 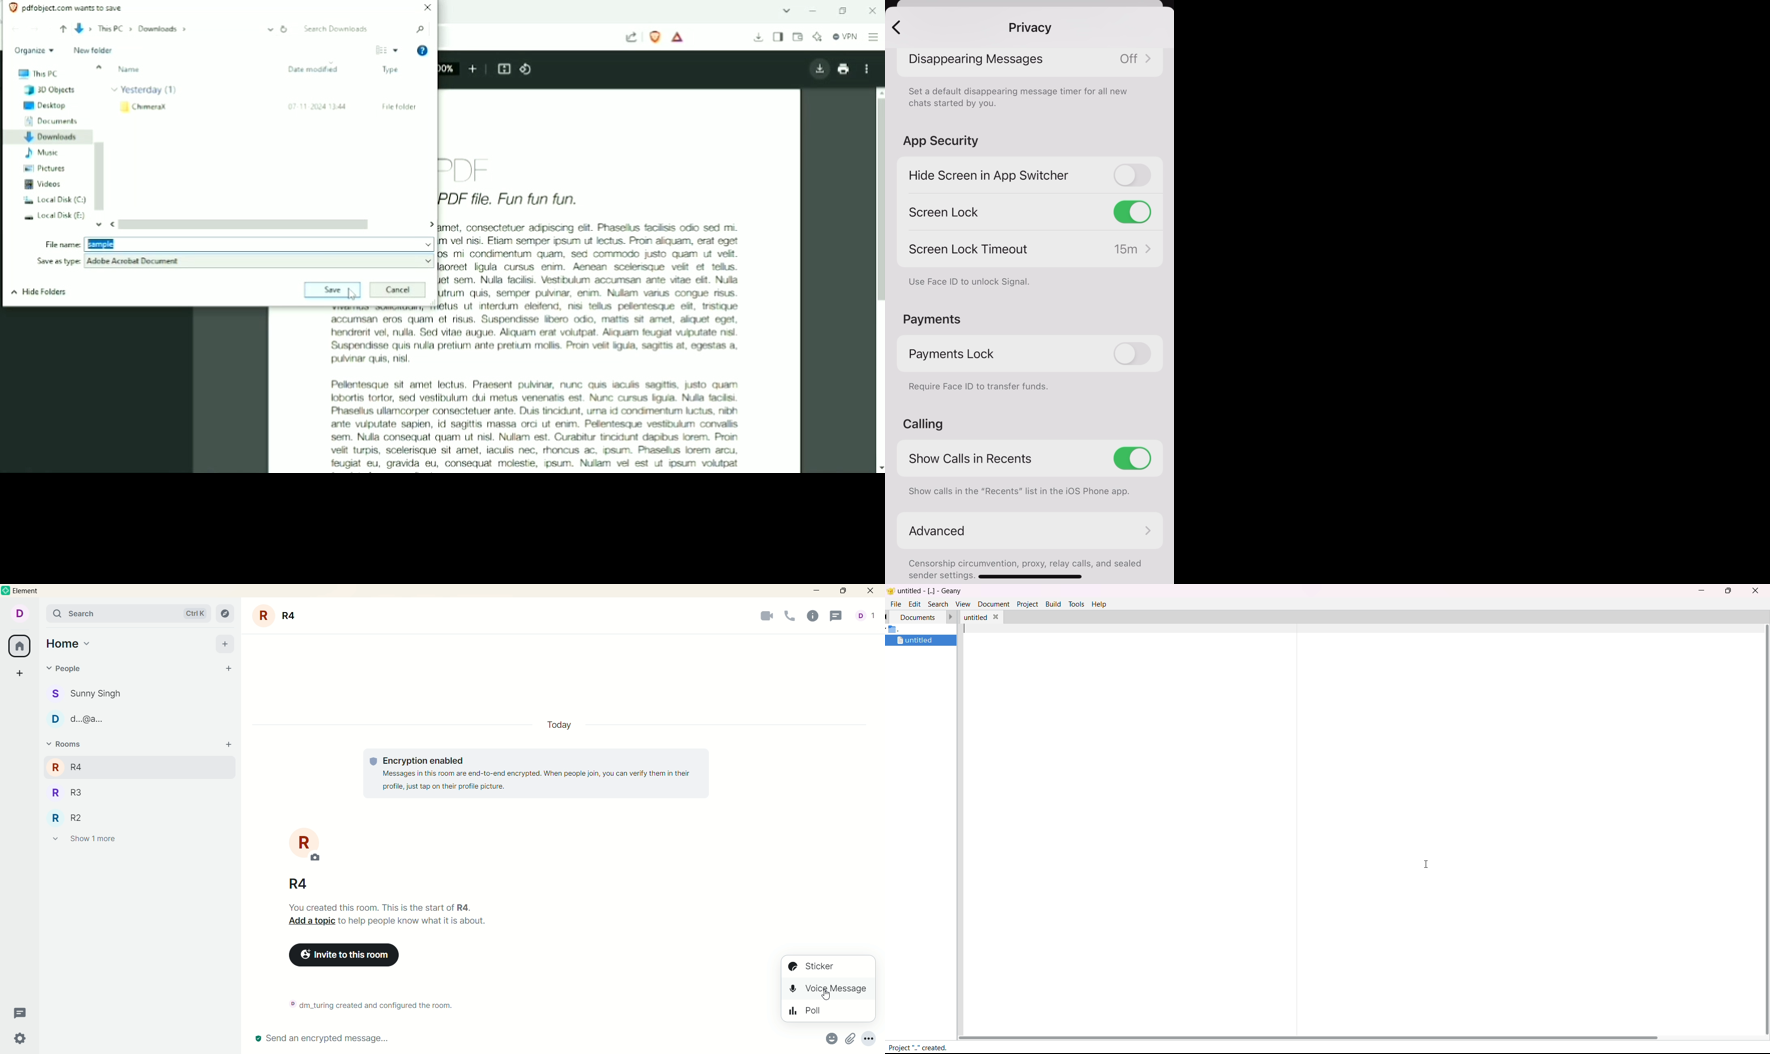 What do you see at coordinates (111, 224) in the screenshot?
I see `left` at bounding box center [111, 224].